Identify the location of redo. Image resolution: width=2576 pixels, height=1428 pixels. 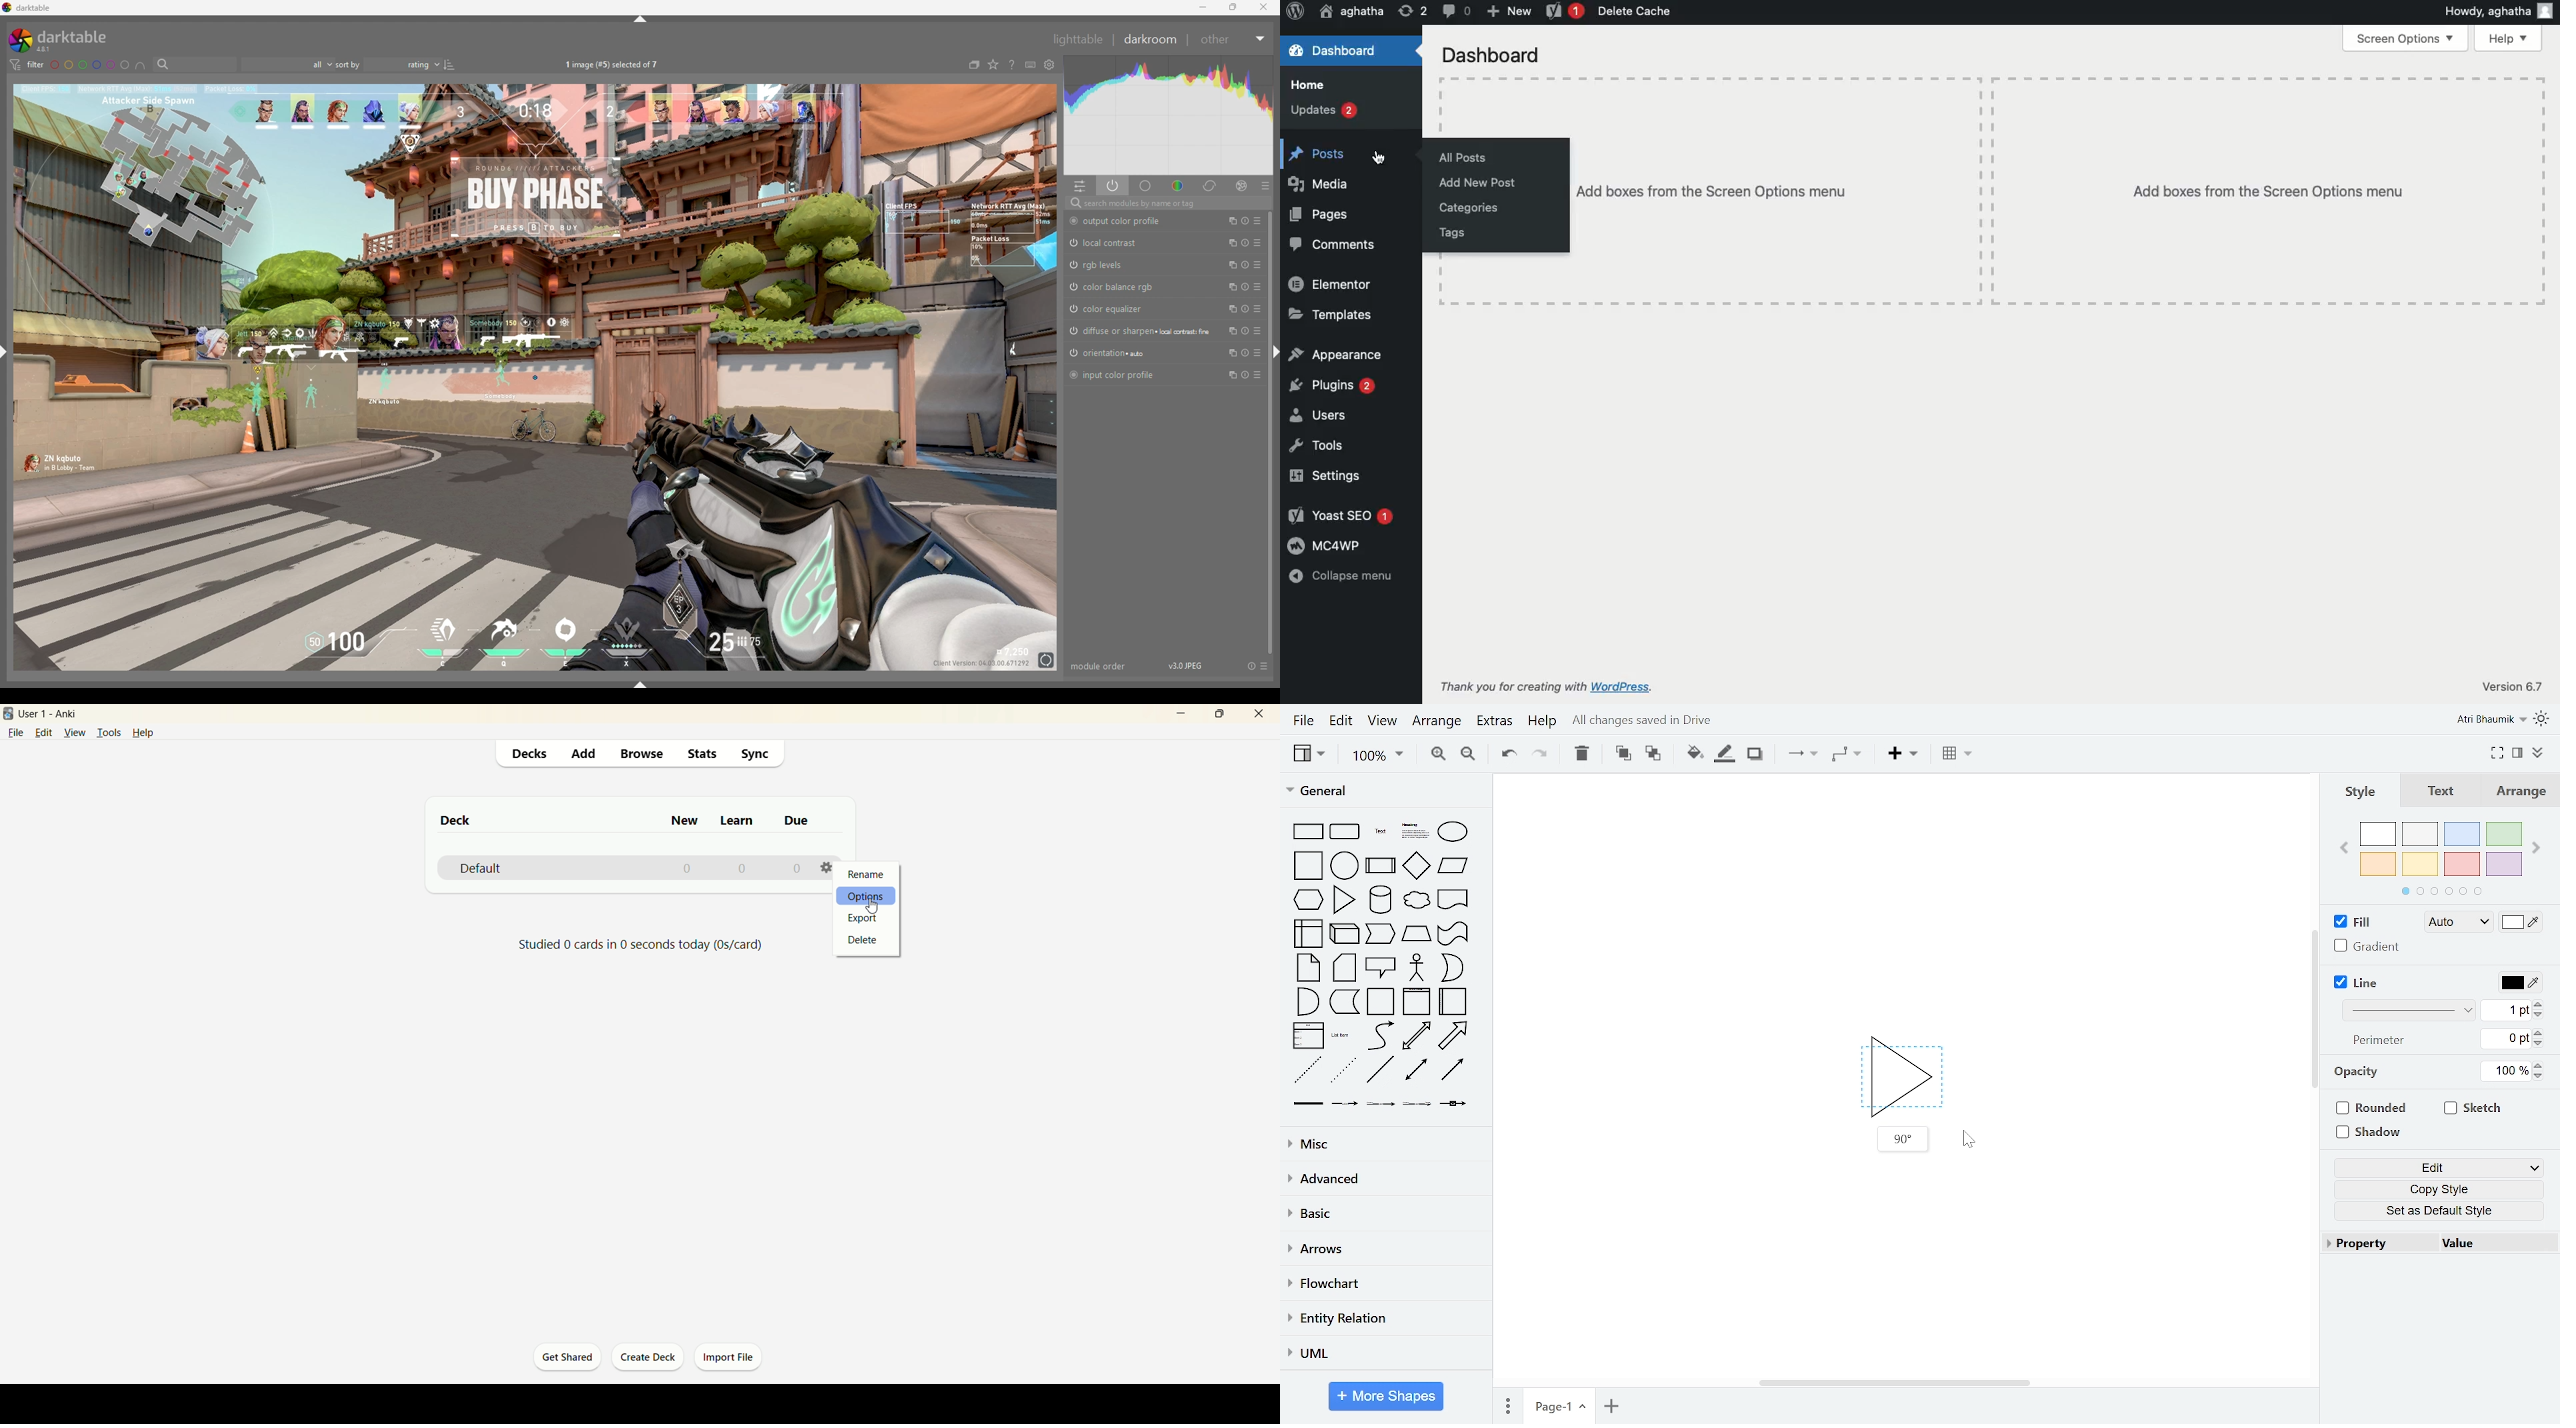
(1541, 754).